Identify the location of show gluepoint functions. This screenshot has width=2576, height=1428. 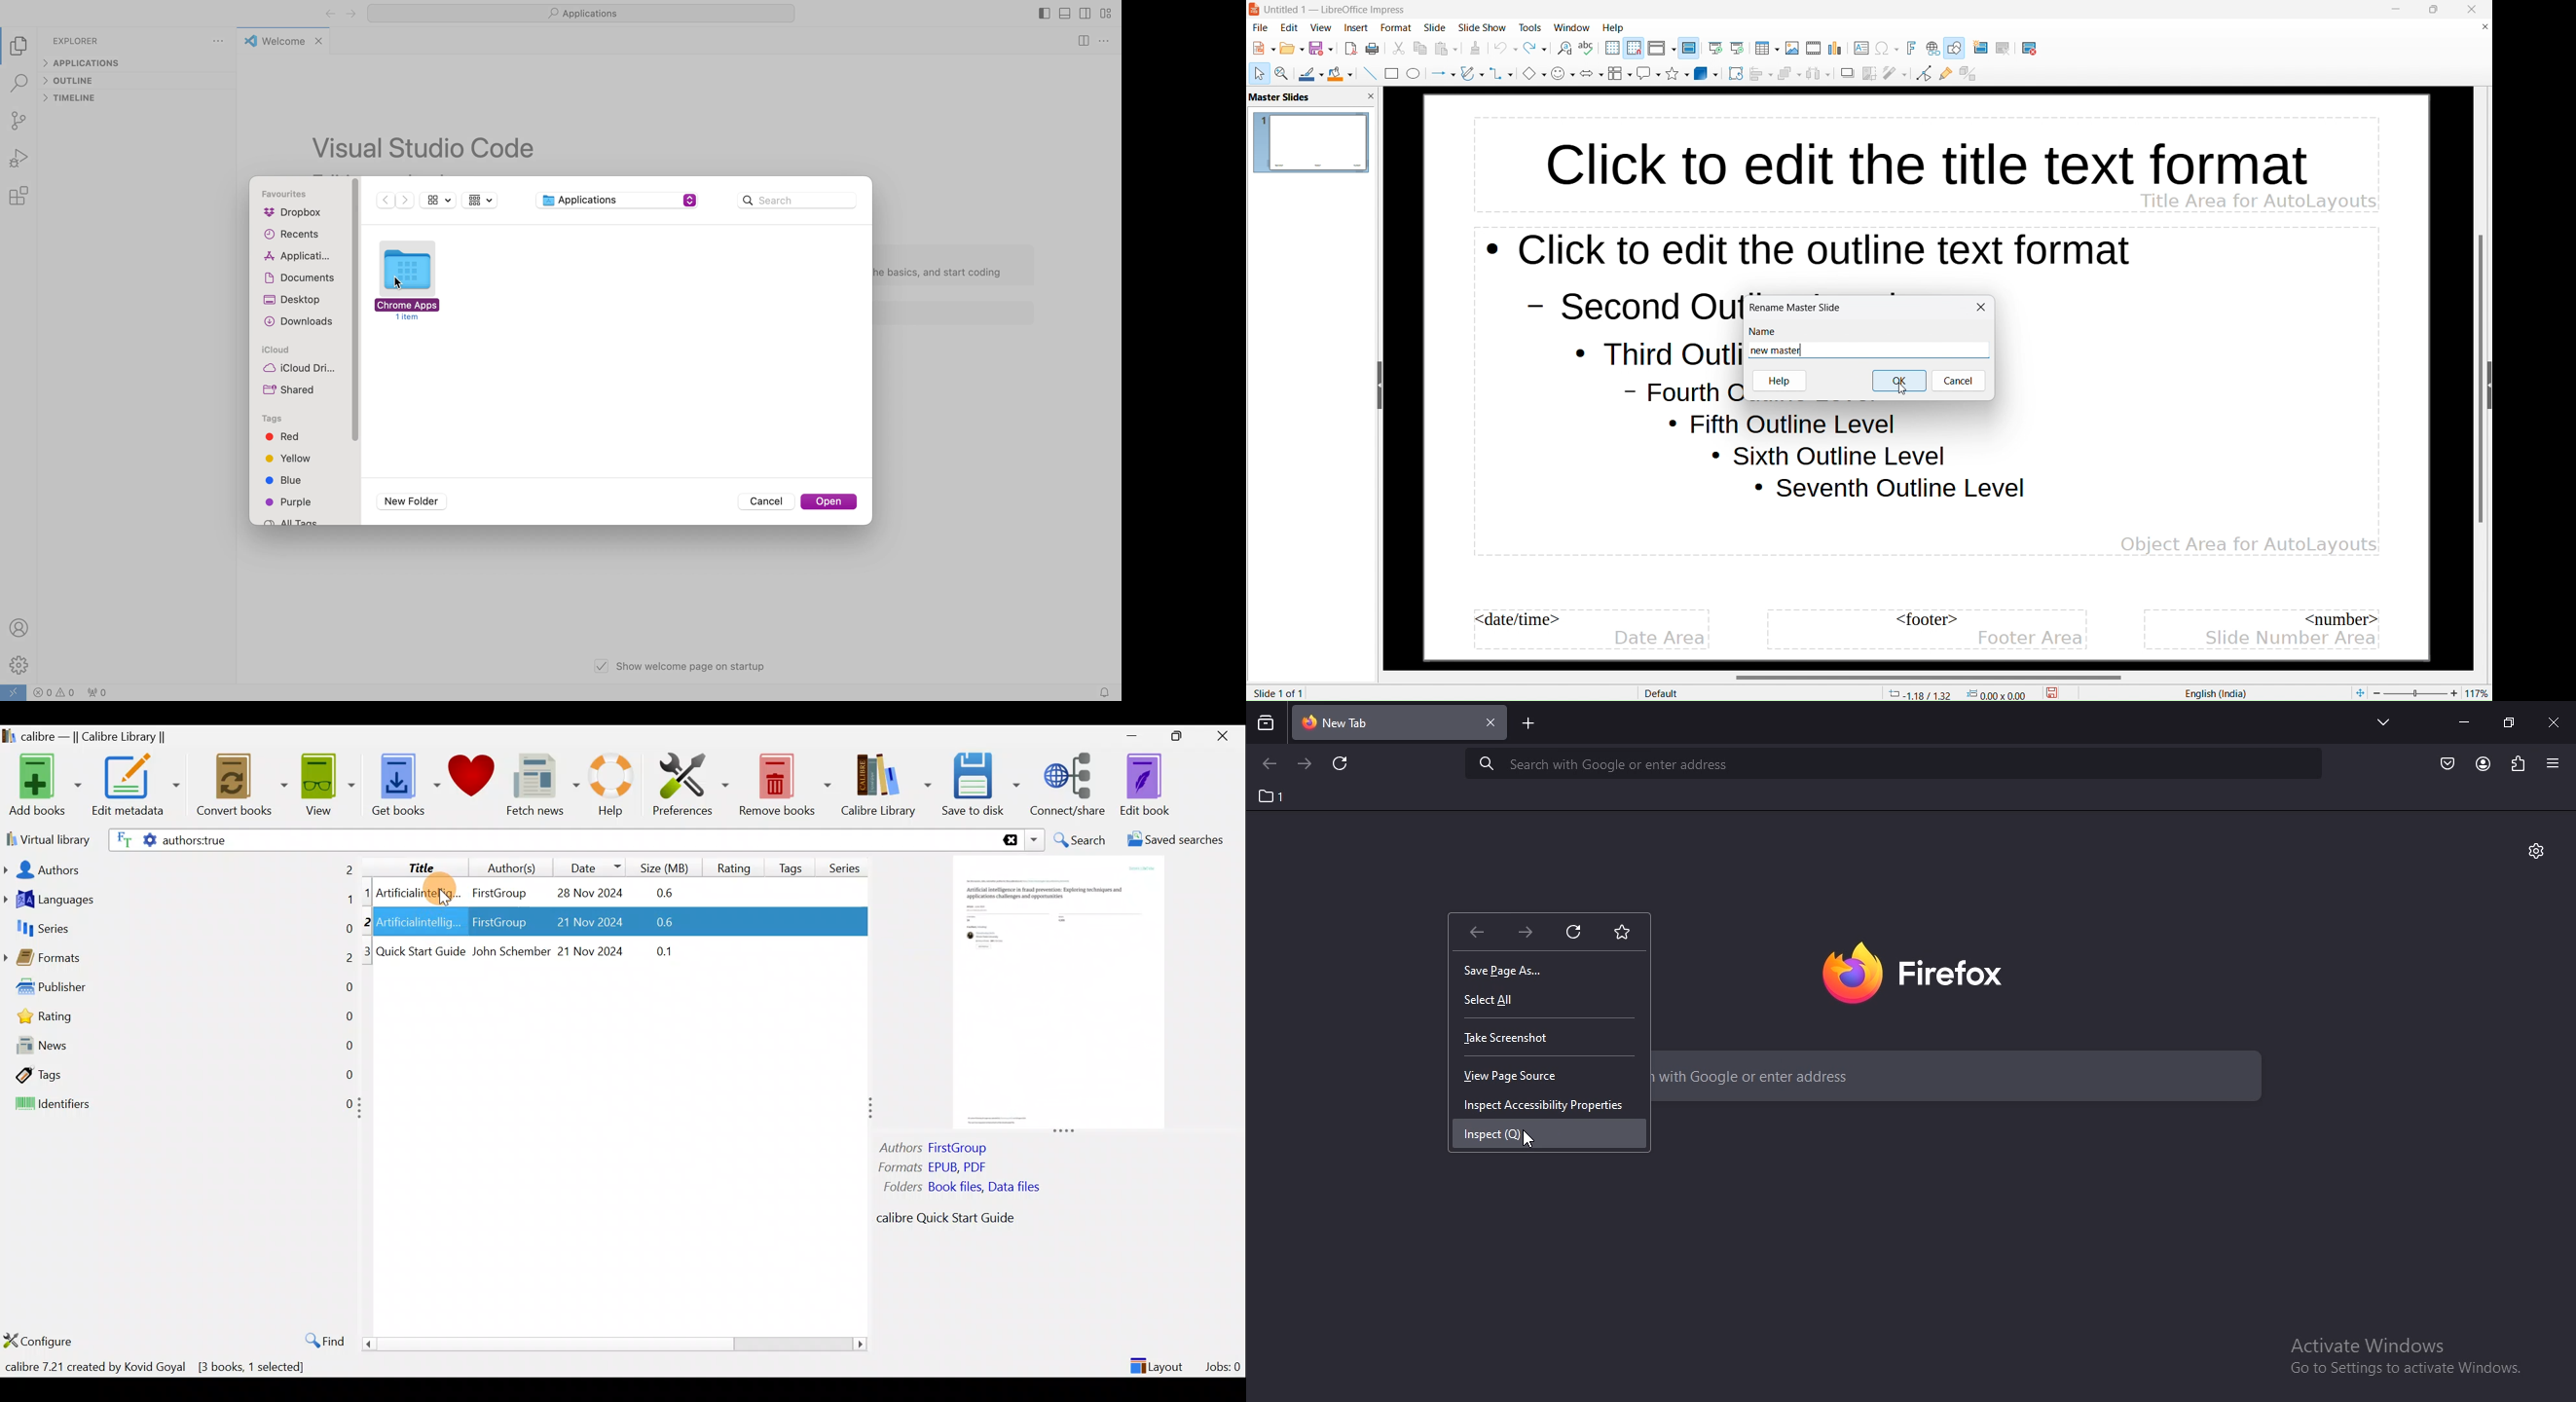
(1946, 73).